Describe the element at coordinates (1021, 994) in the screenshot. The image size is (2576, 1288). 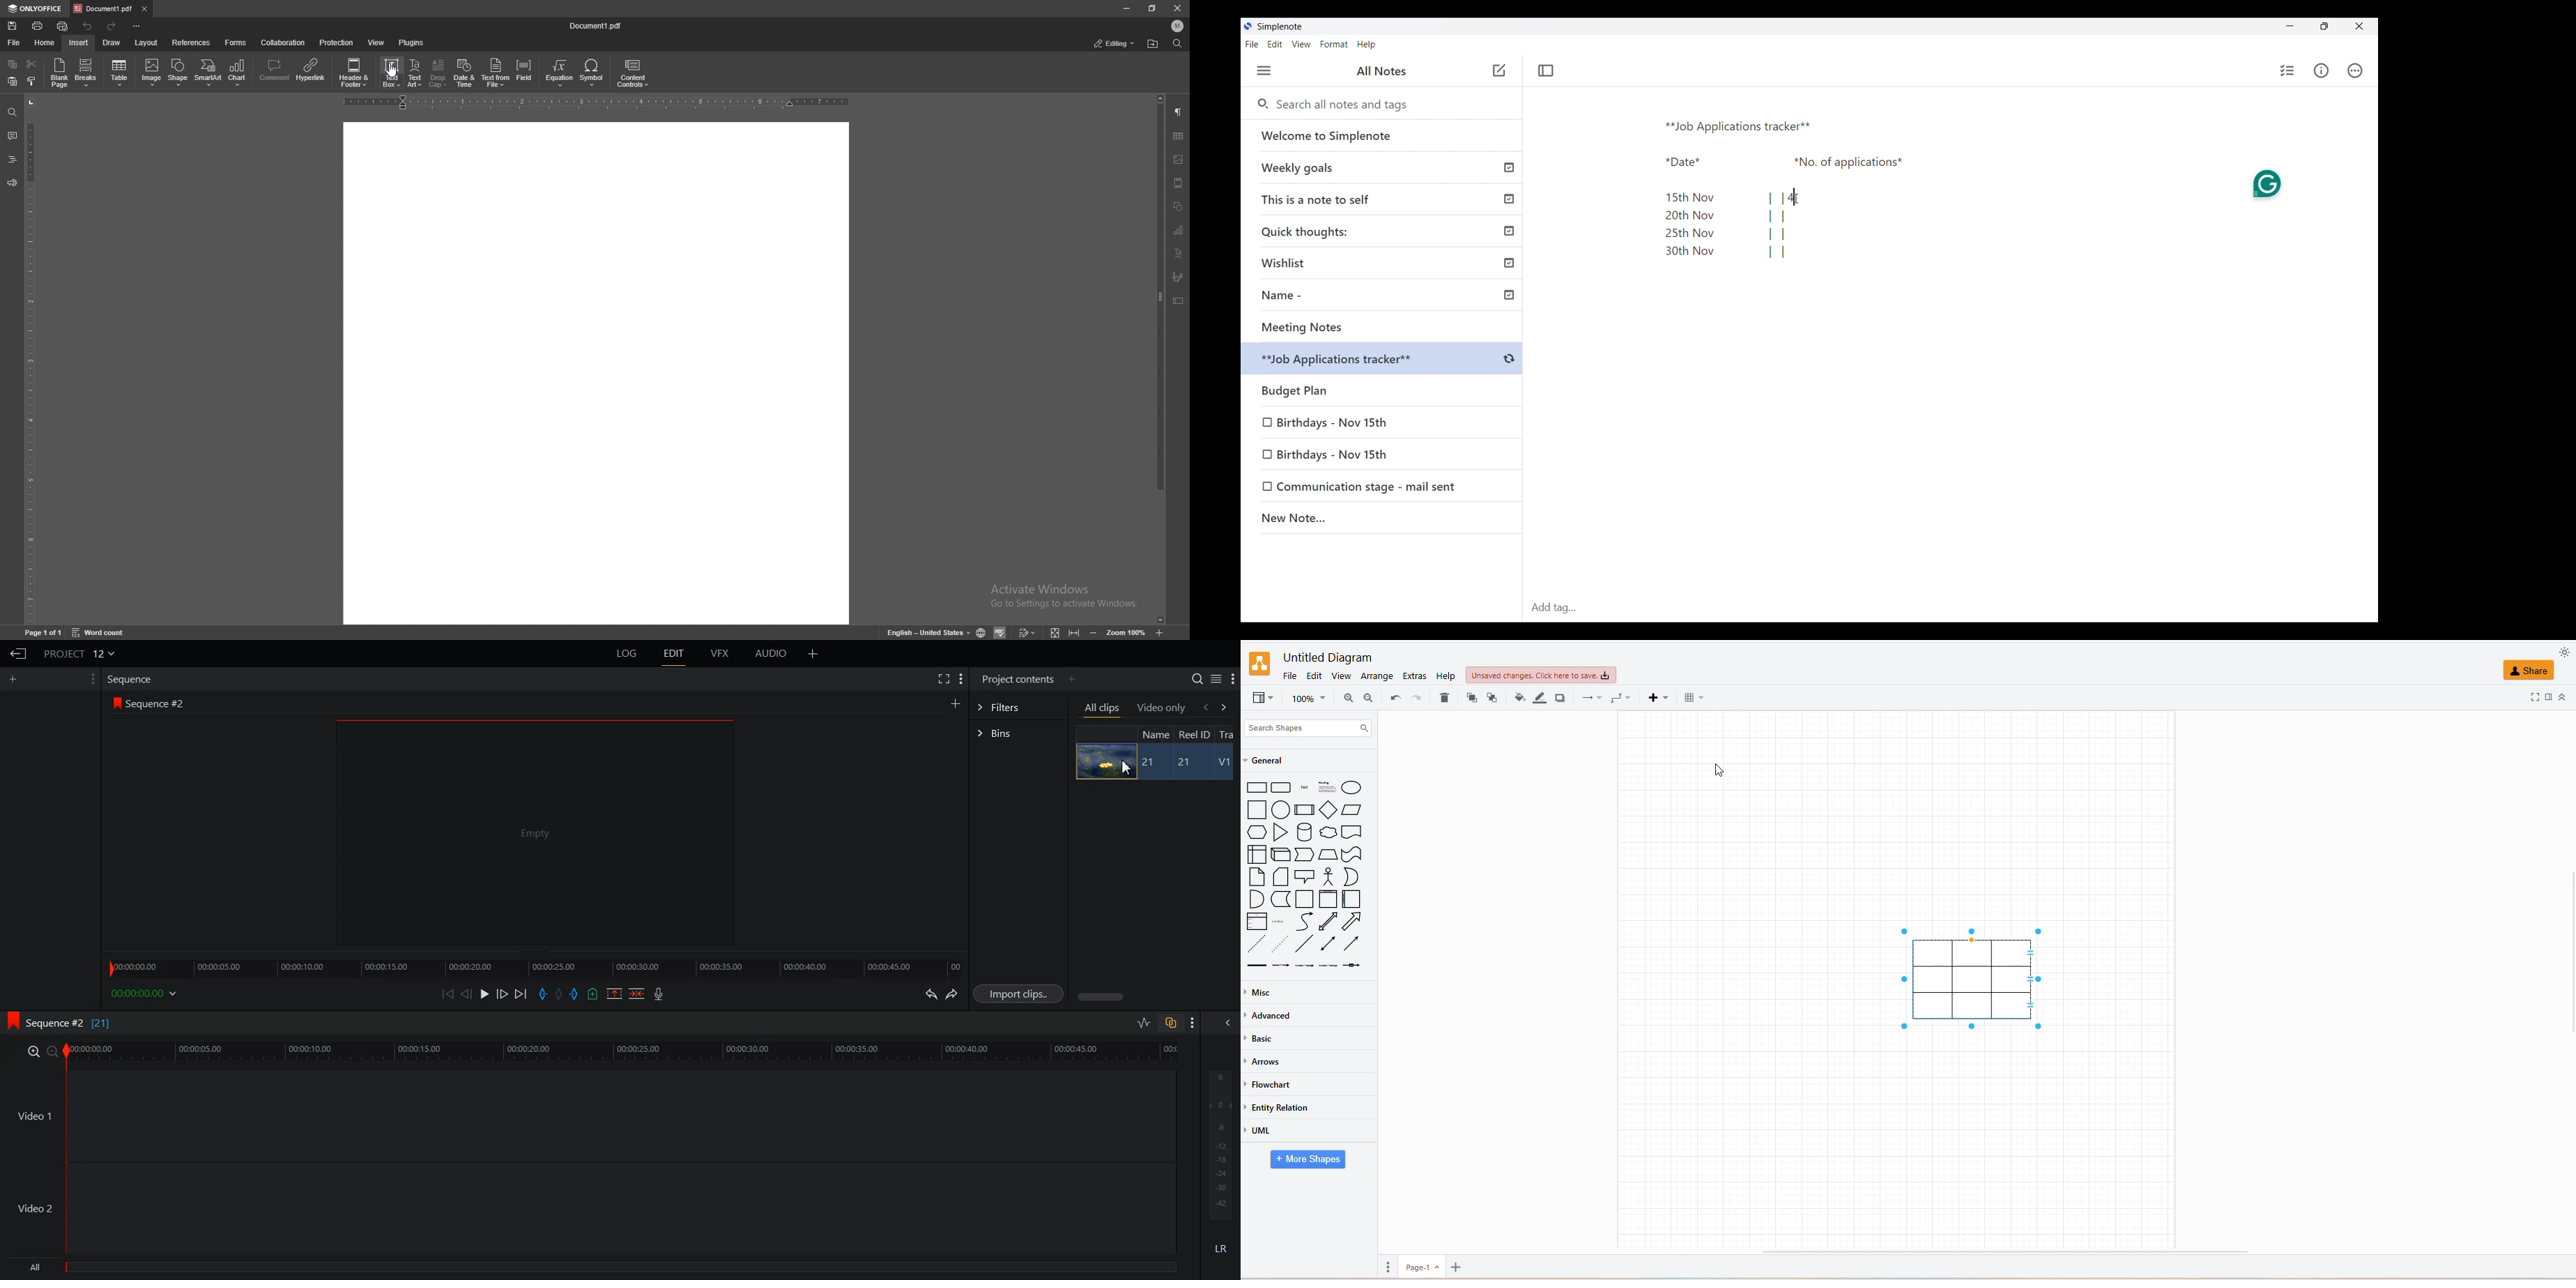
I see `Import clips` at that location.